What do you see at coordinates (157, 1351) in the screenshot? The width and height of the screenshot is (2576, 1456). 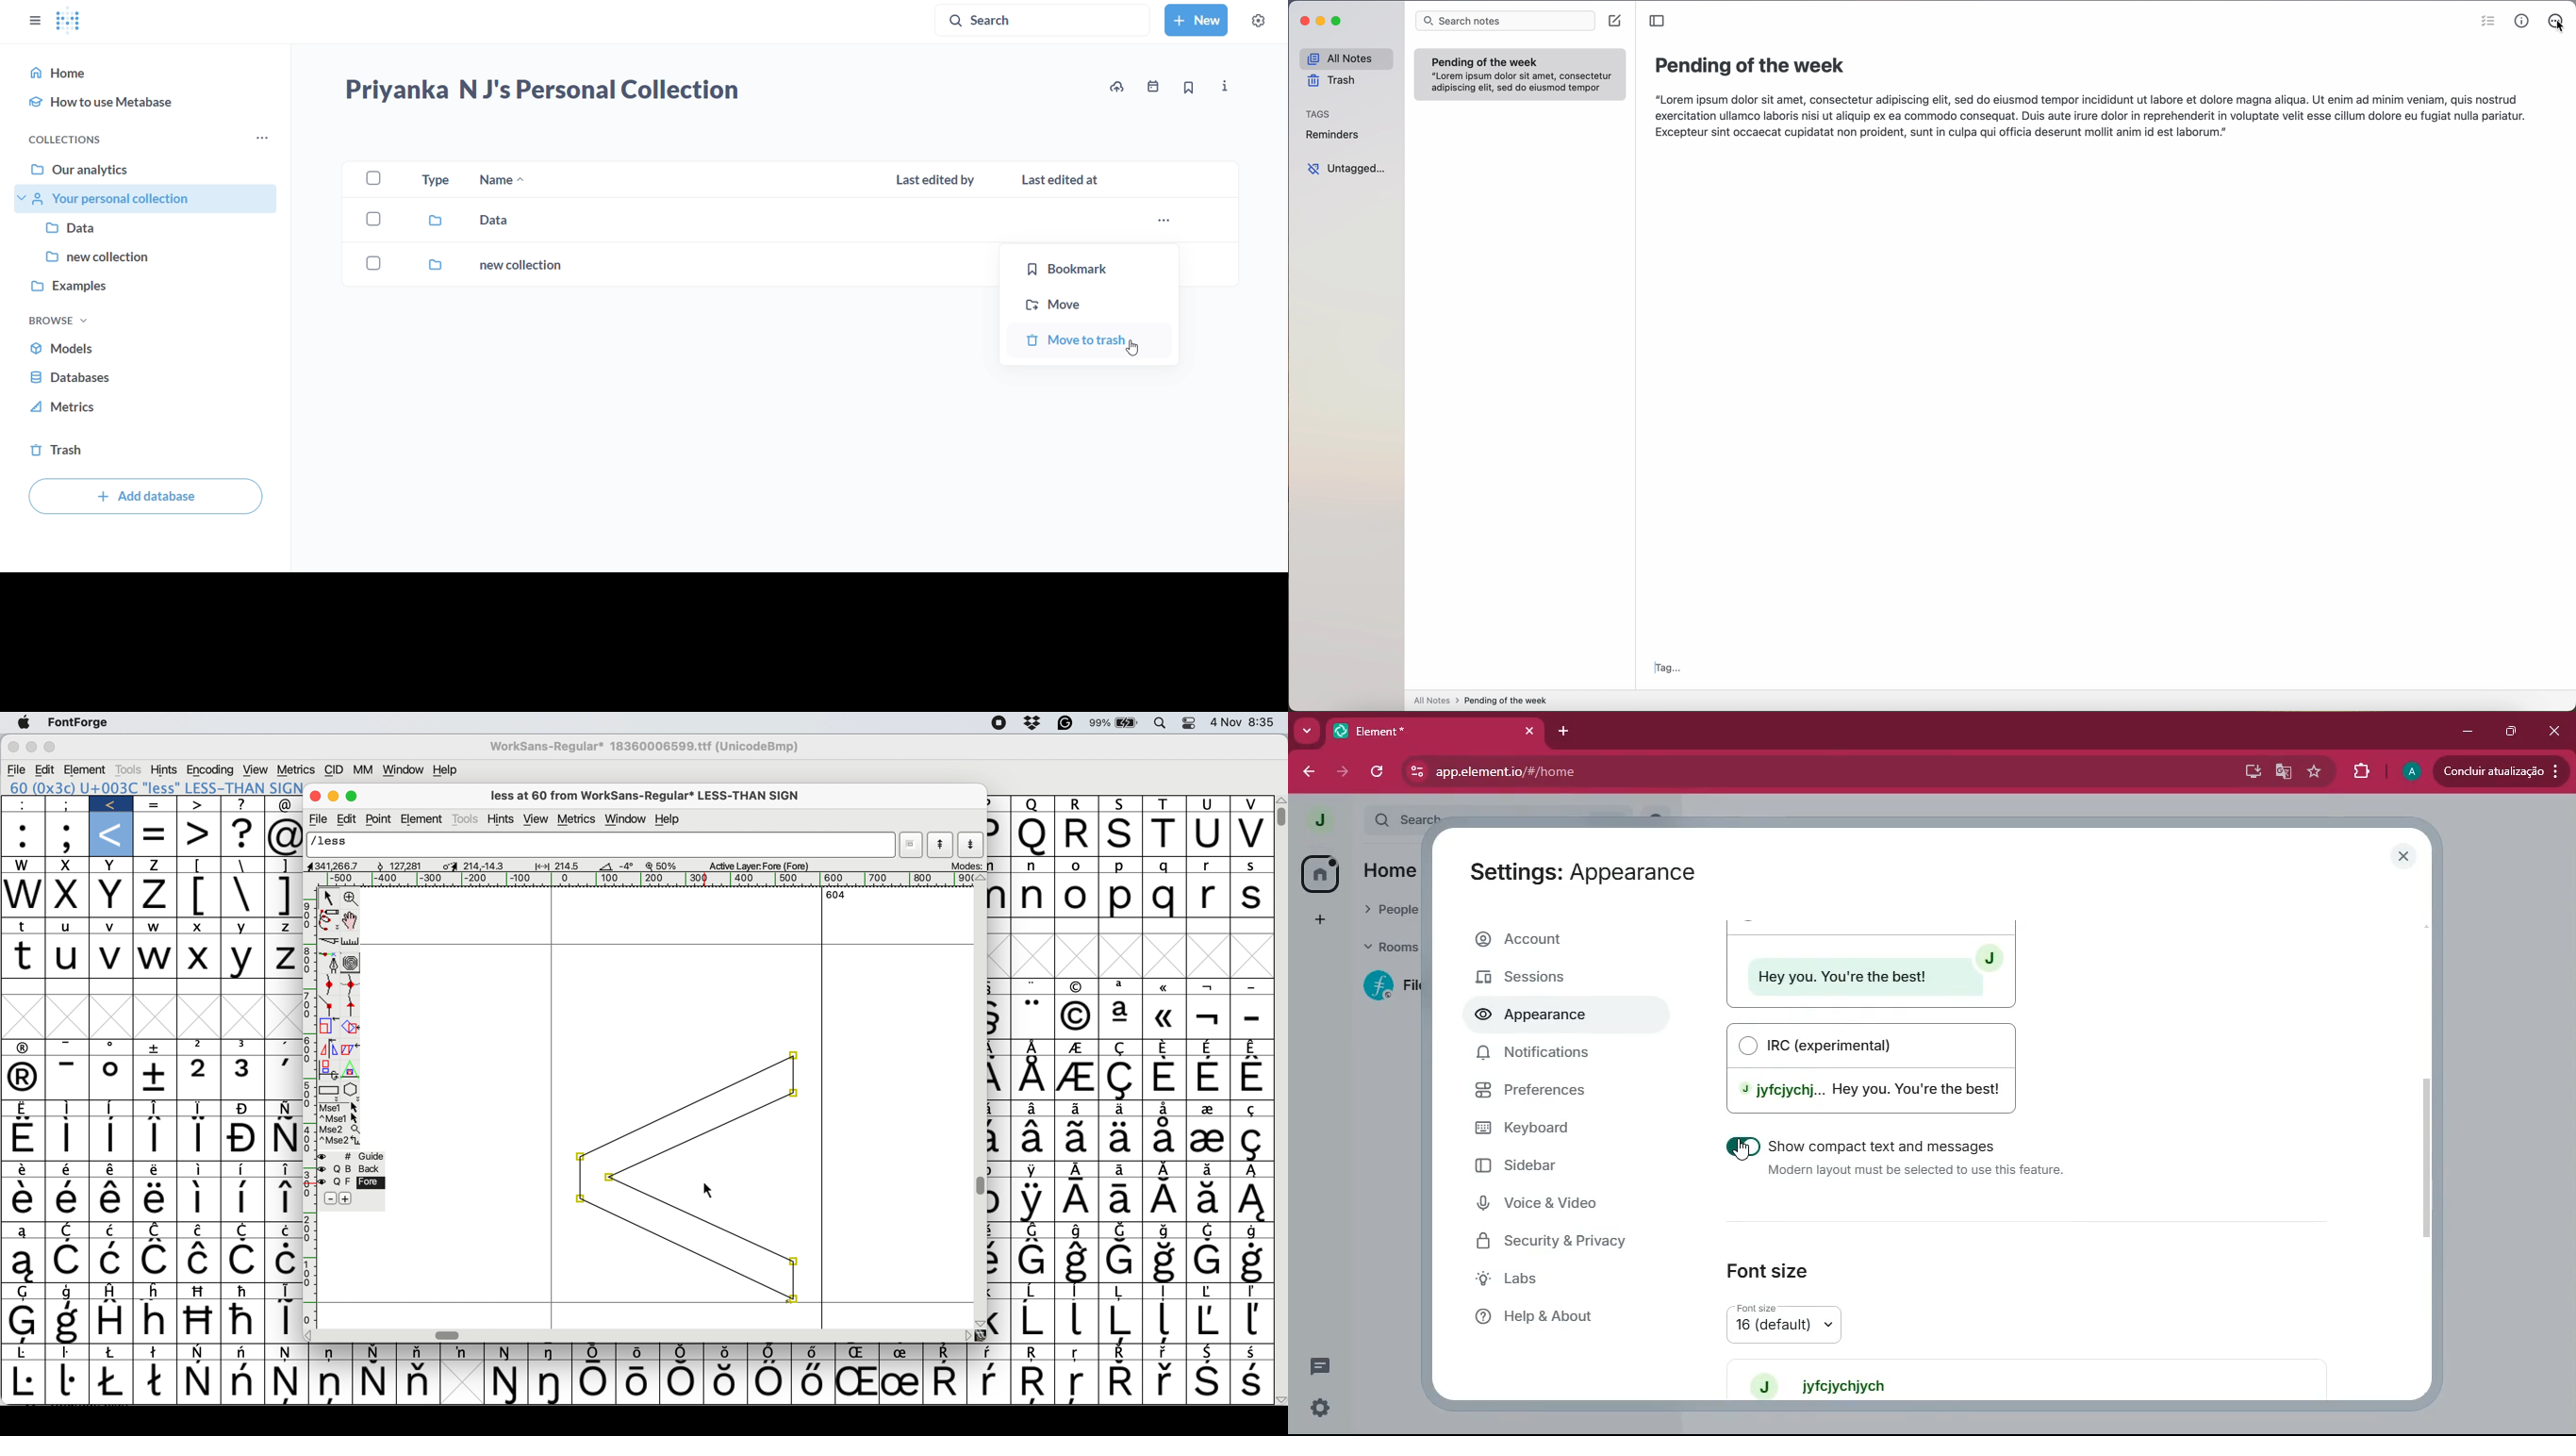 I see `Symbol` at bounding box center [157, 1351].